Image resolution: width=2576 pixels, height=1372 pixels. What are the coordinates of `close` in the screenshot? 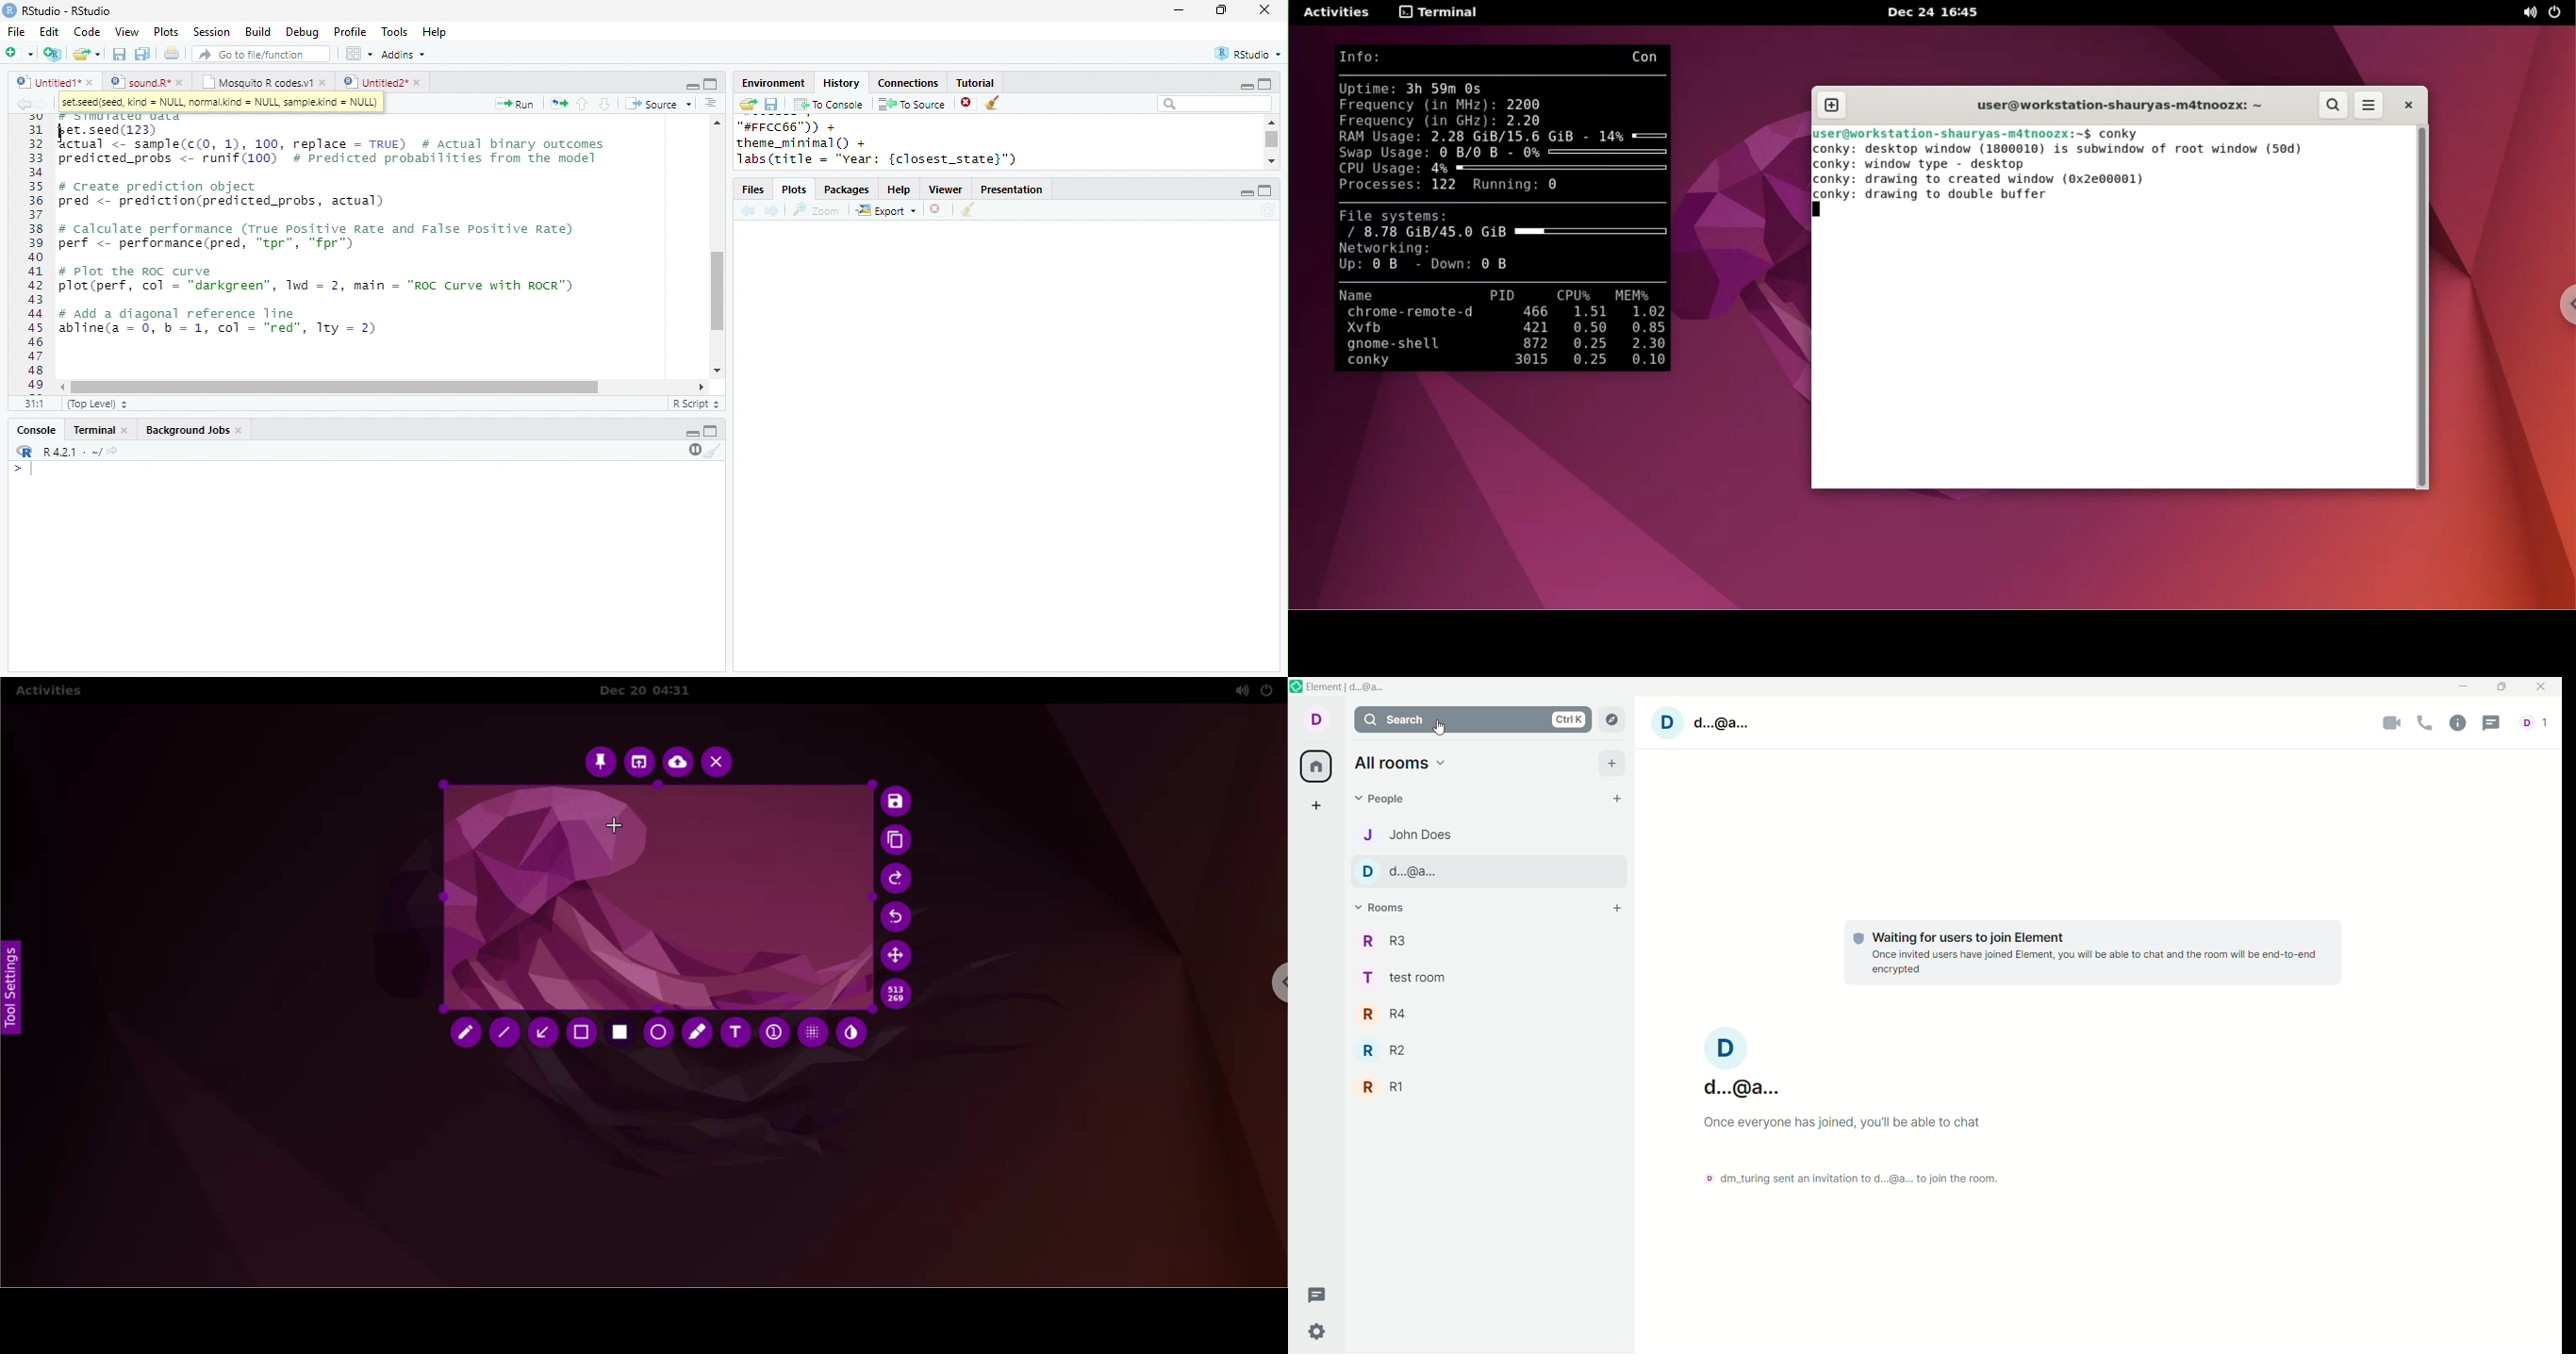 It's located at (2543, 687).